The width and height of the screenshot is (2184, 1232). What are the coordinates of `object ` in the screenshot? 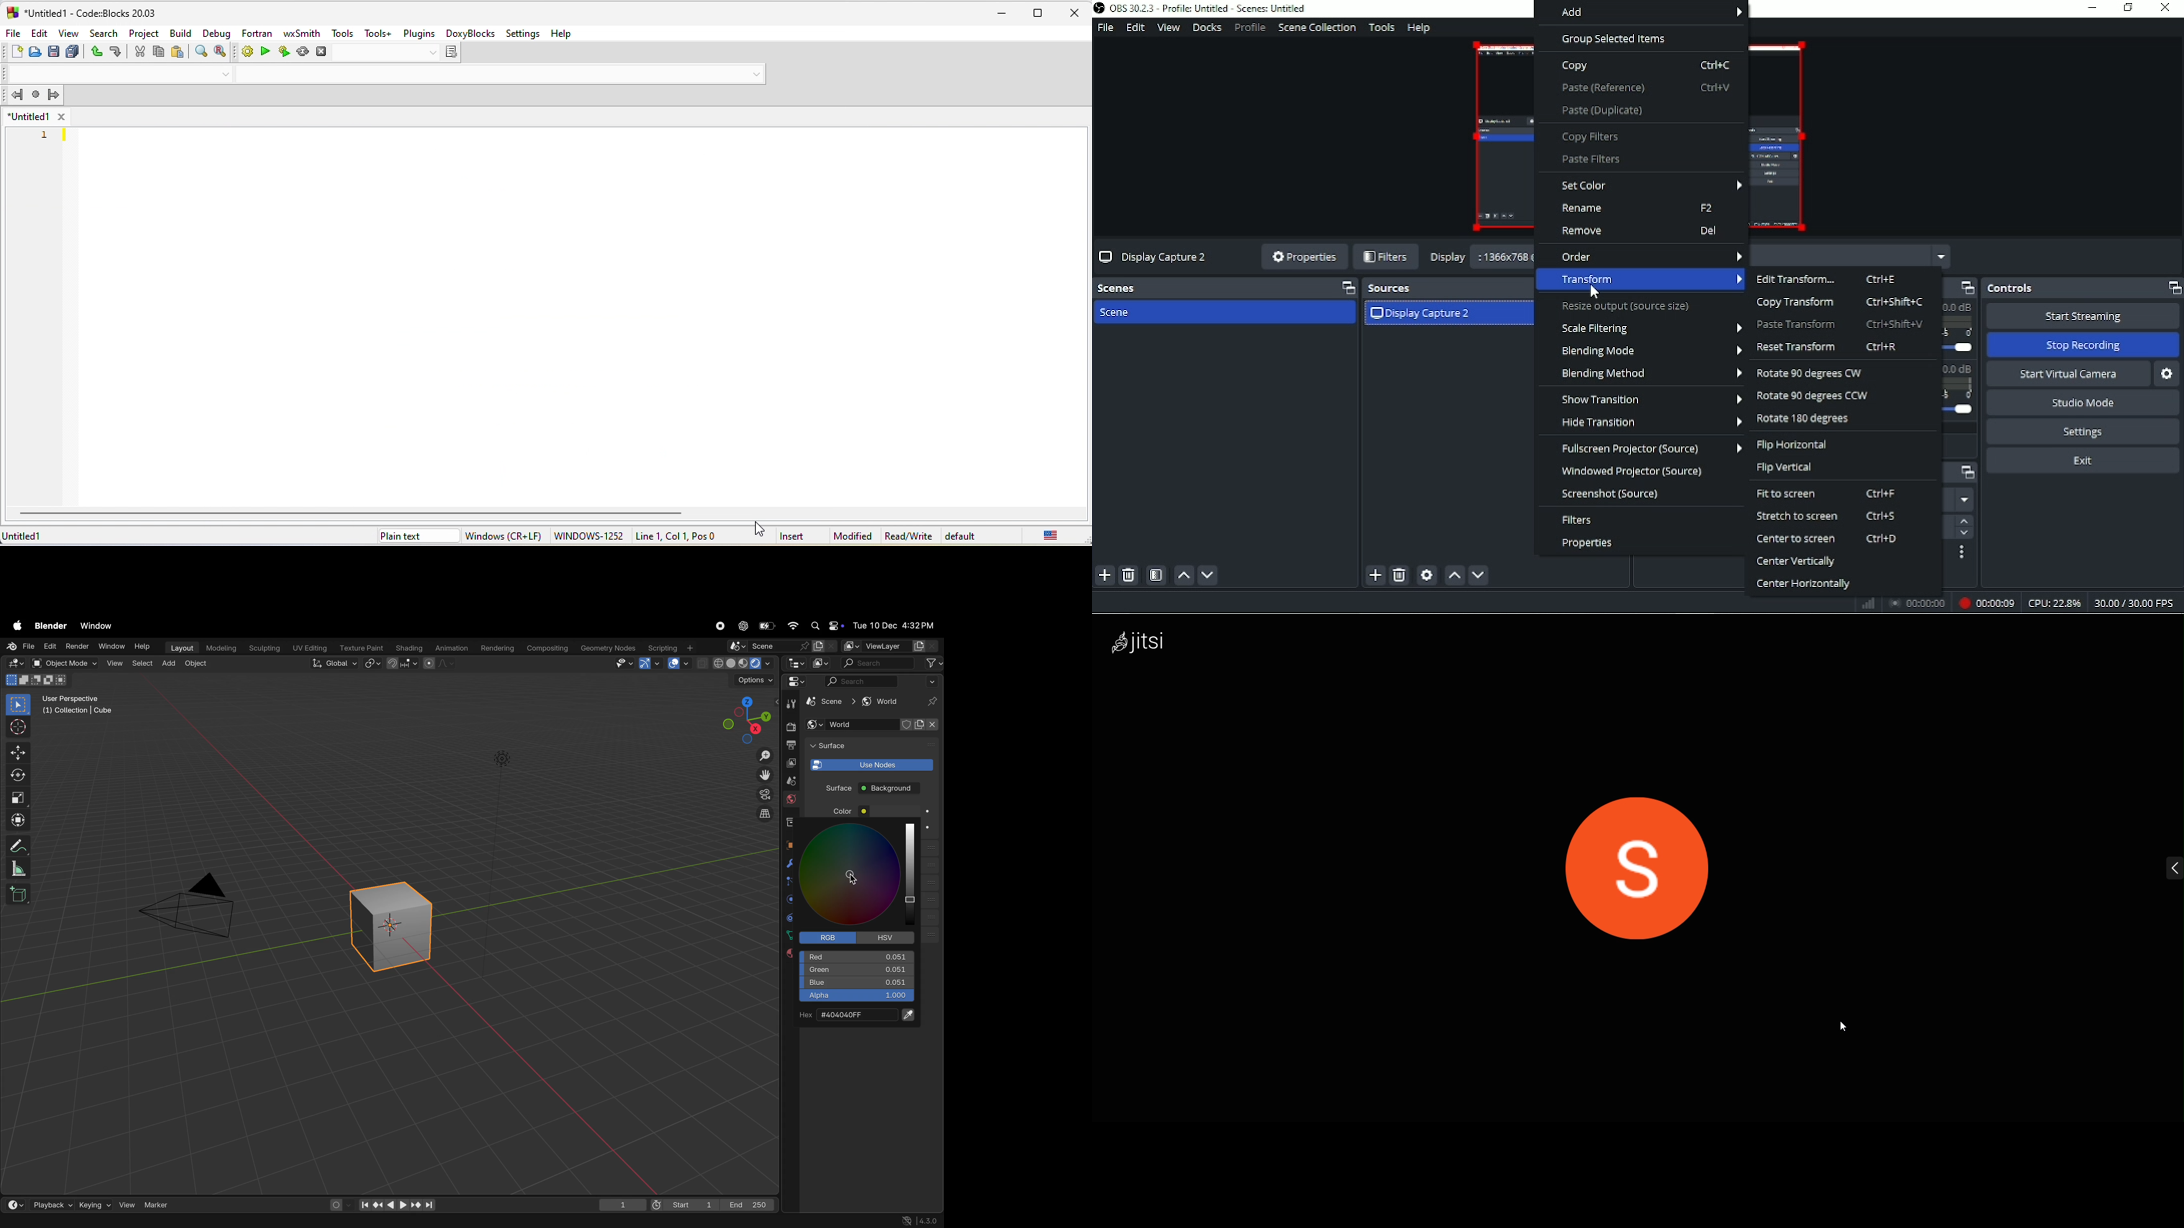 It's located at (790, 844).